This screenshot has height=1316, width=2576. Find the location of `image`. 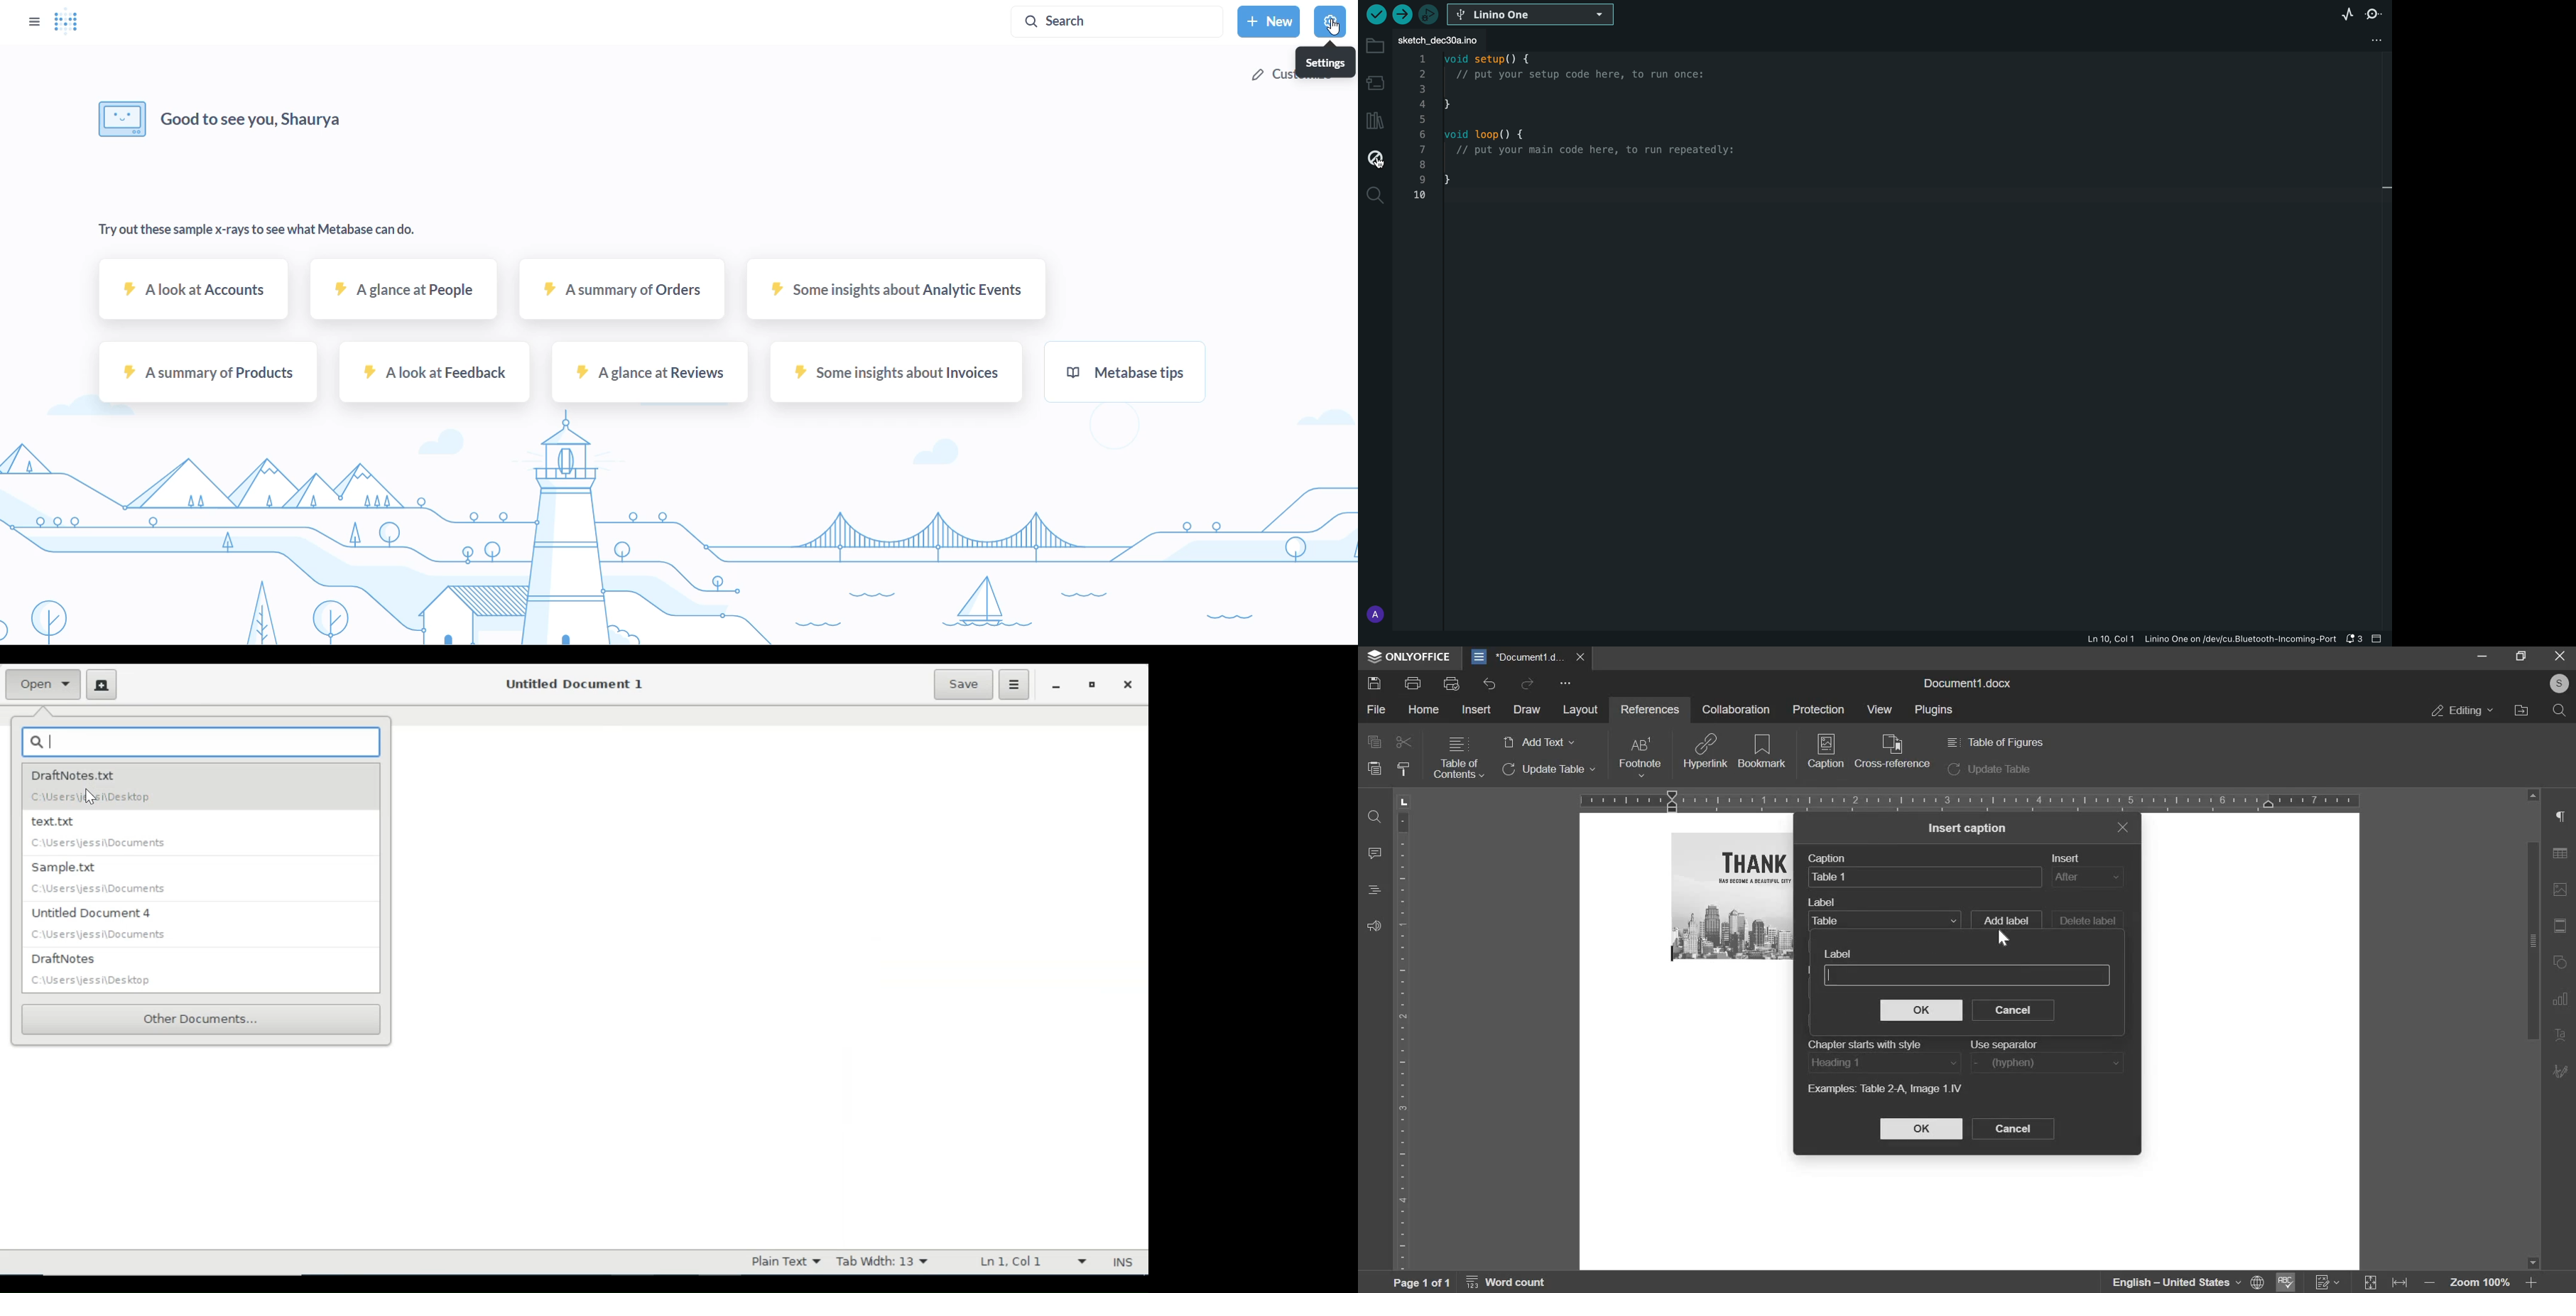

image is located at coordinates (2563, 889).